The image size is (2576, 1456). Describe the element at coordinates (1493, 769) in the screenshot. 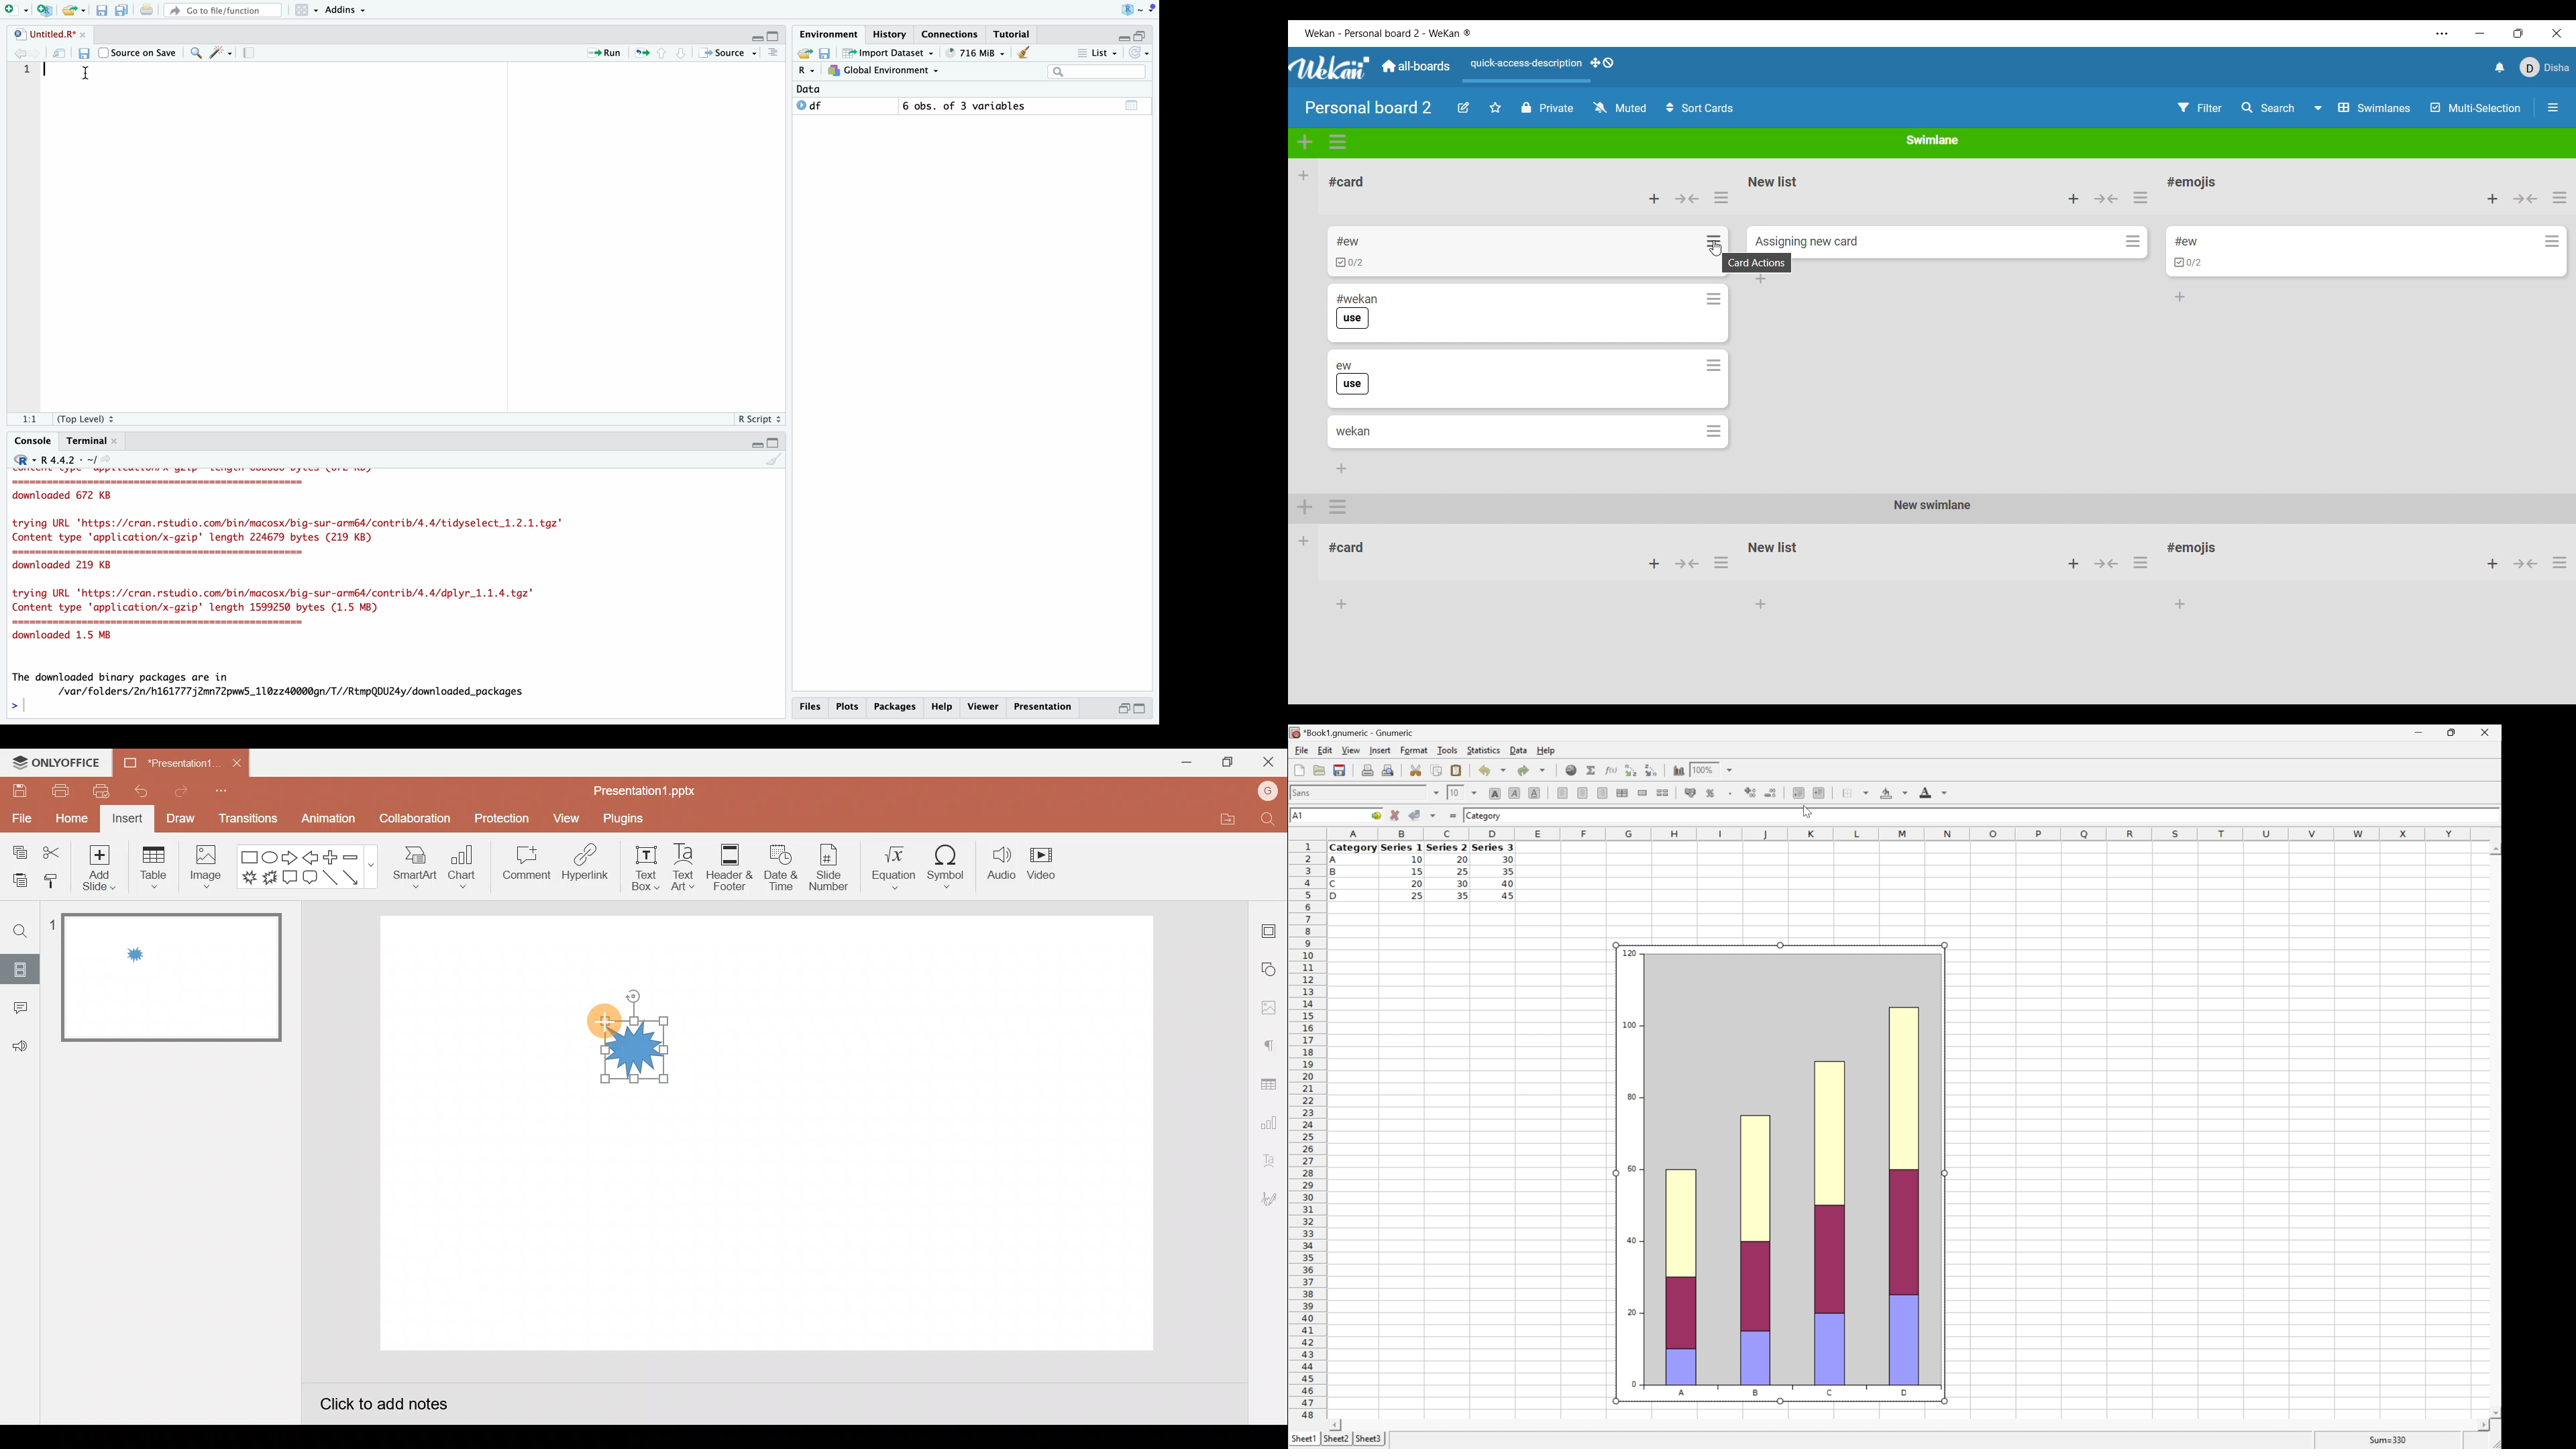

I see `Undo` at that location.